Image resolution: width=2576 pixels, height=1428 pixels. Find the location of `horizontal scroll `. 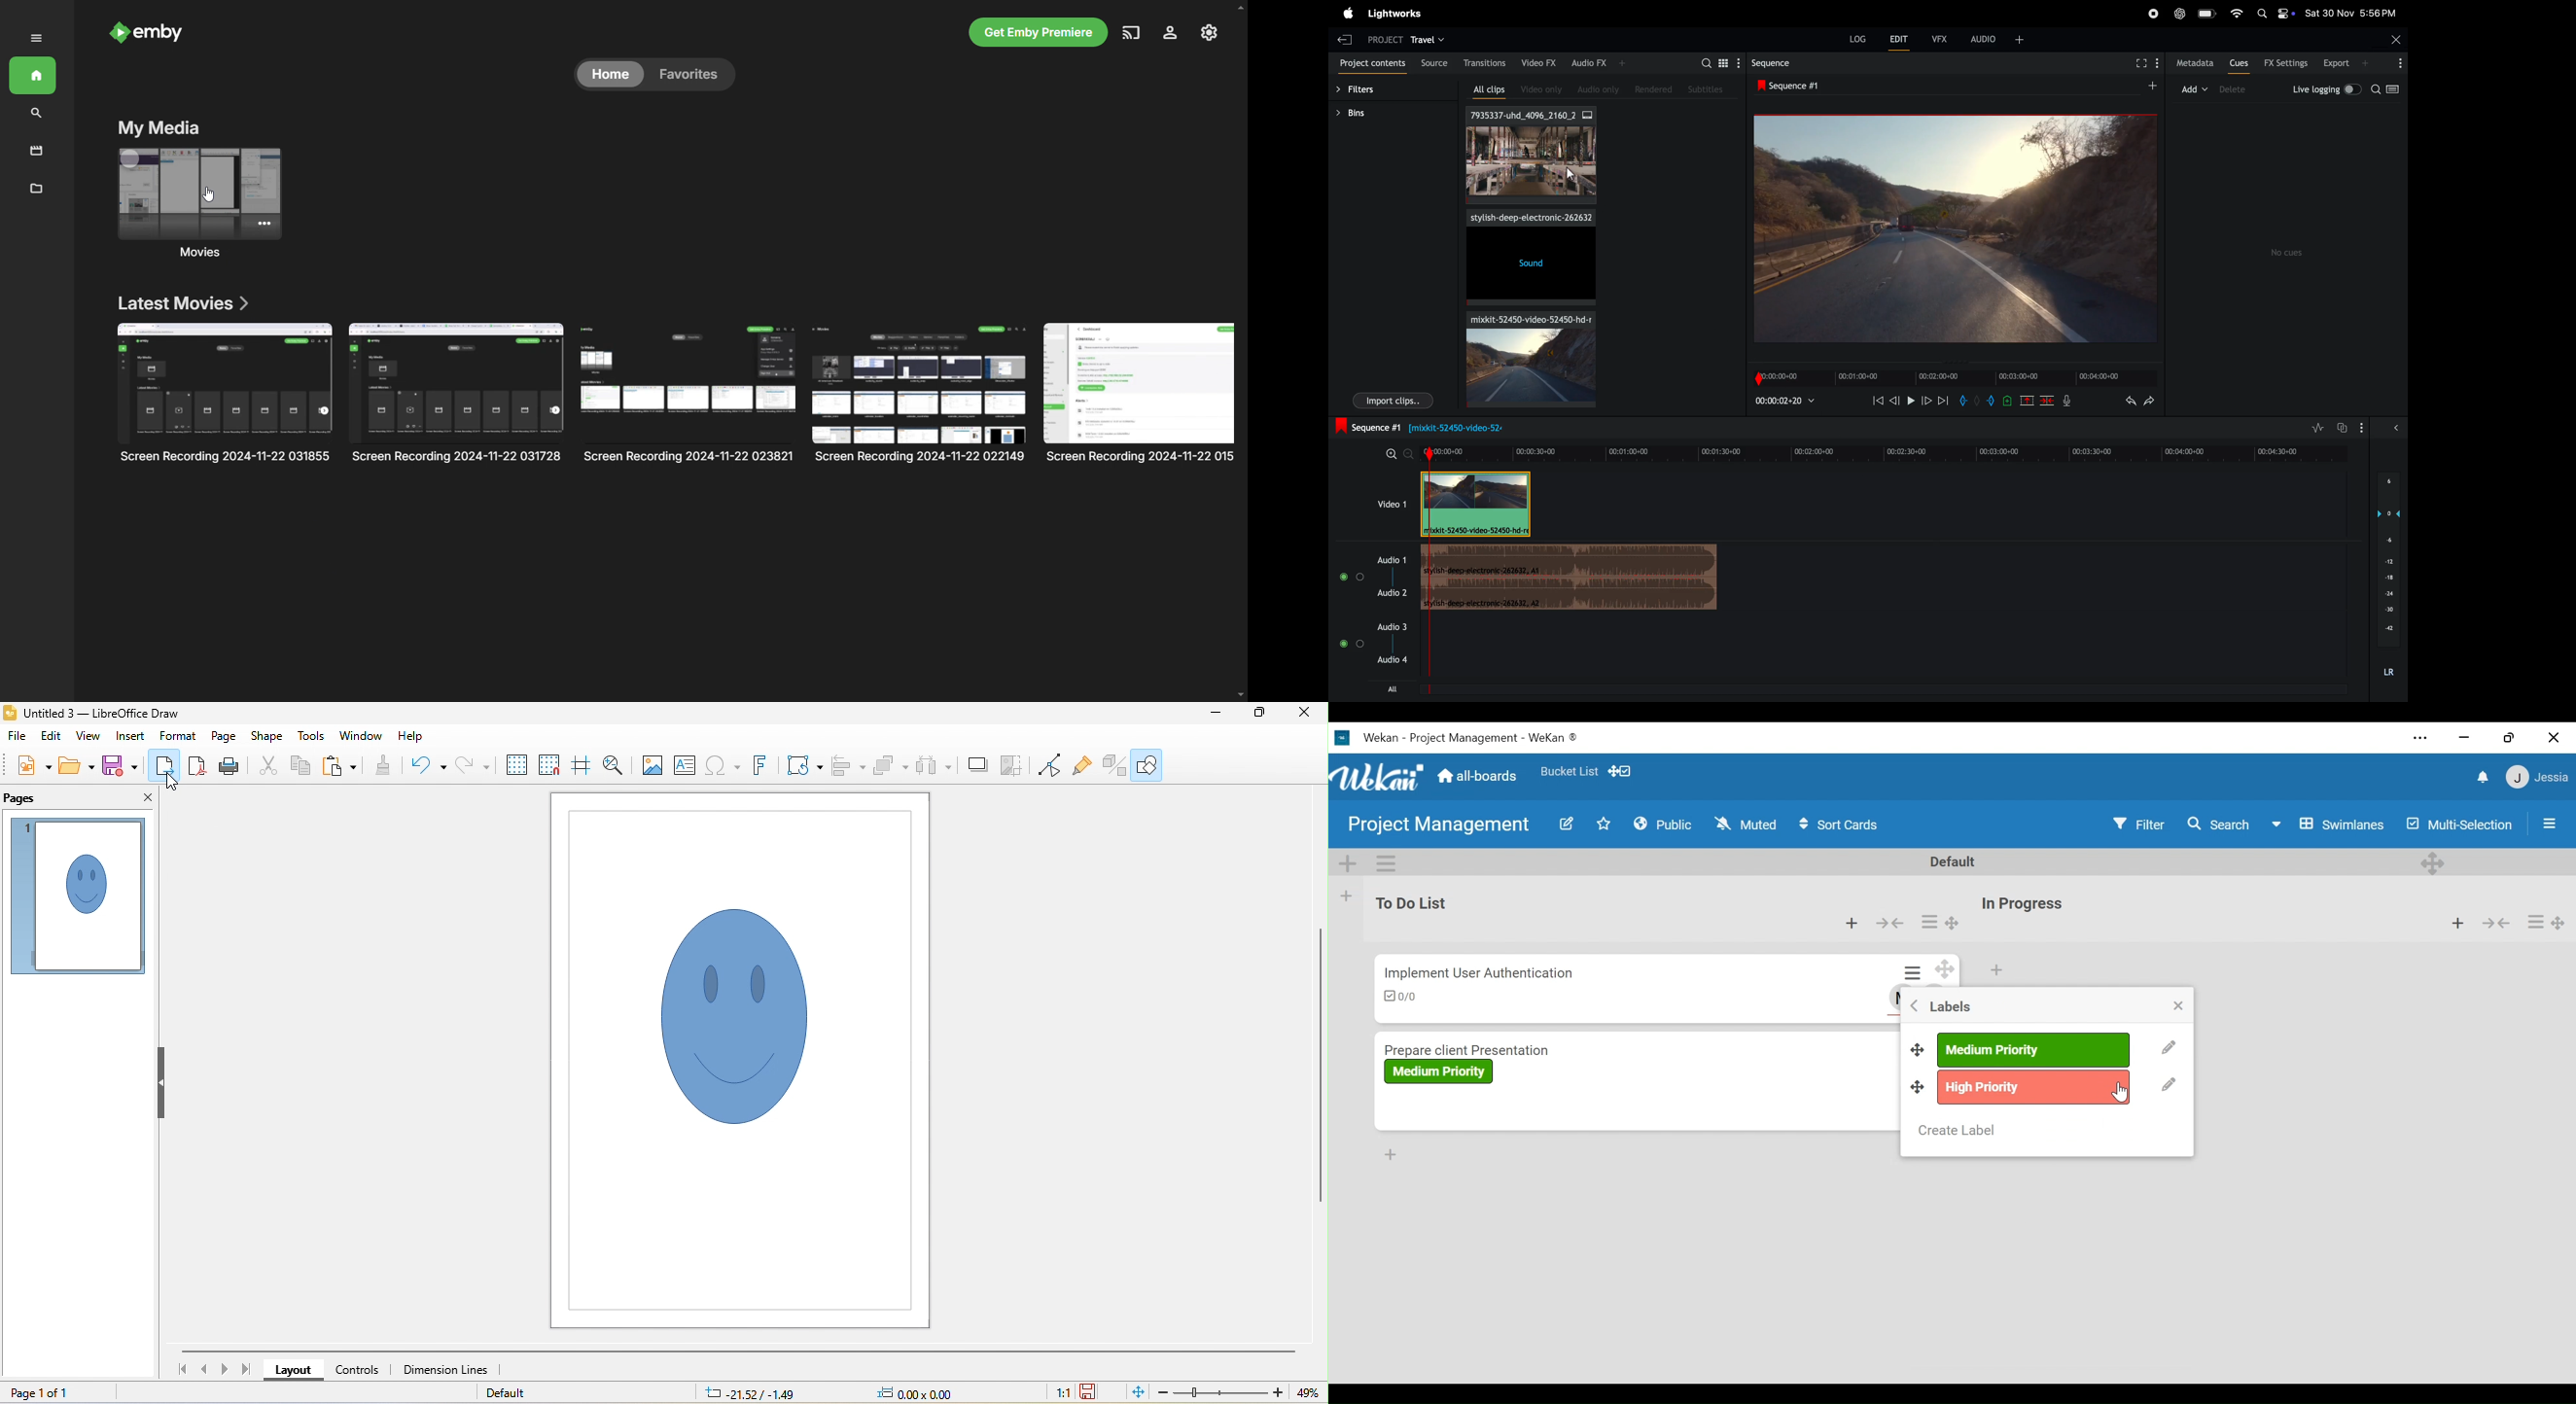

horizontal scroll  is located at coordinates (741, 1350).